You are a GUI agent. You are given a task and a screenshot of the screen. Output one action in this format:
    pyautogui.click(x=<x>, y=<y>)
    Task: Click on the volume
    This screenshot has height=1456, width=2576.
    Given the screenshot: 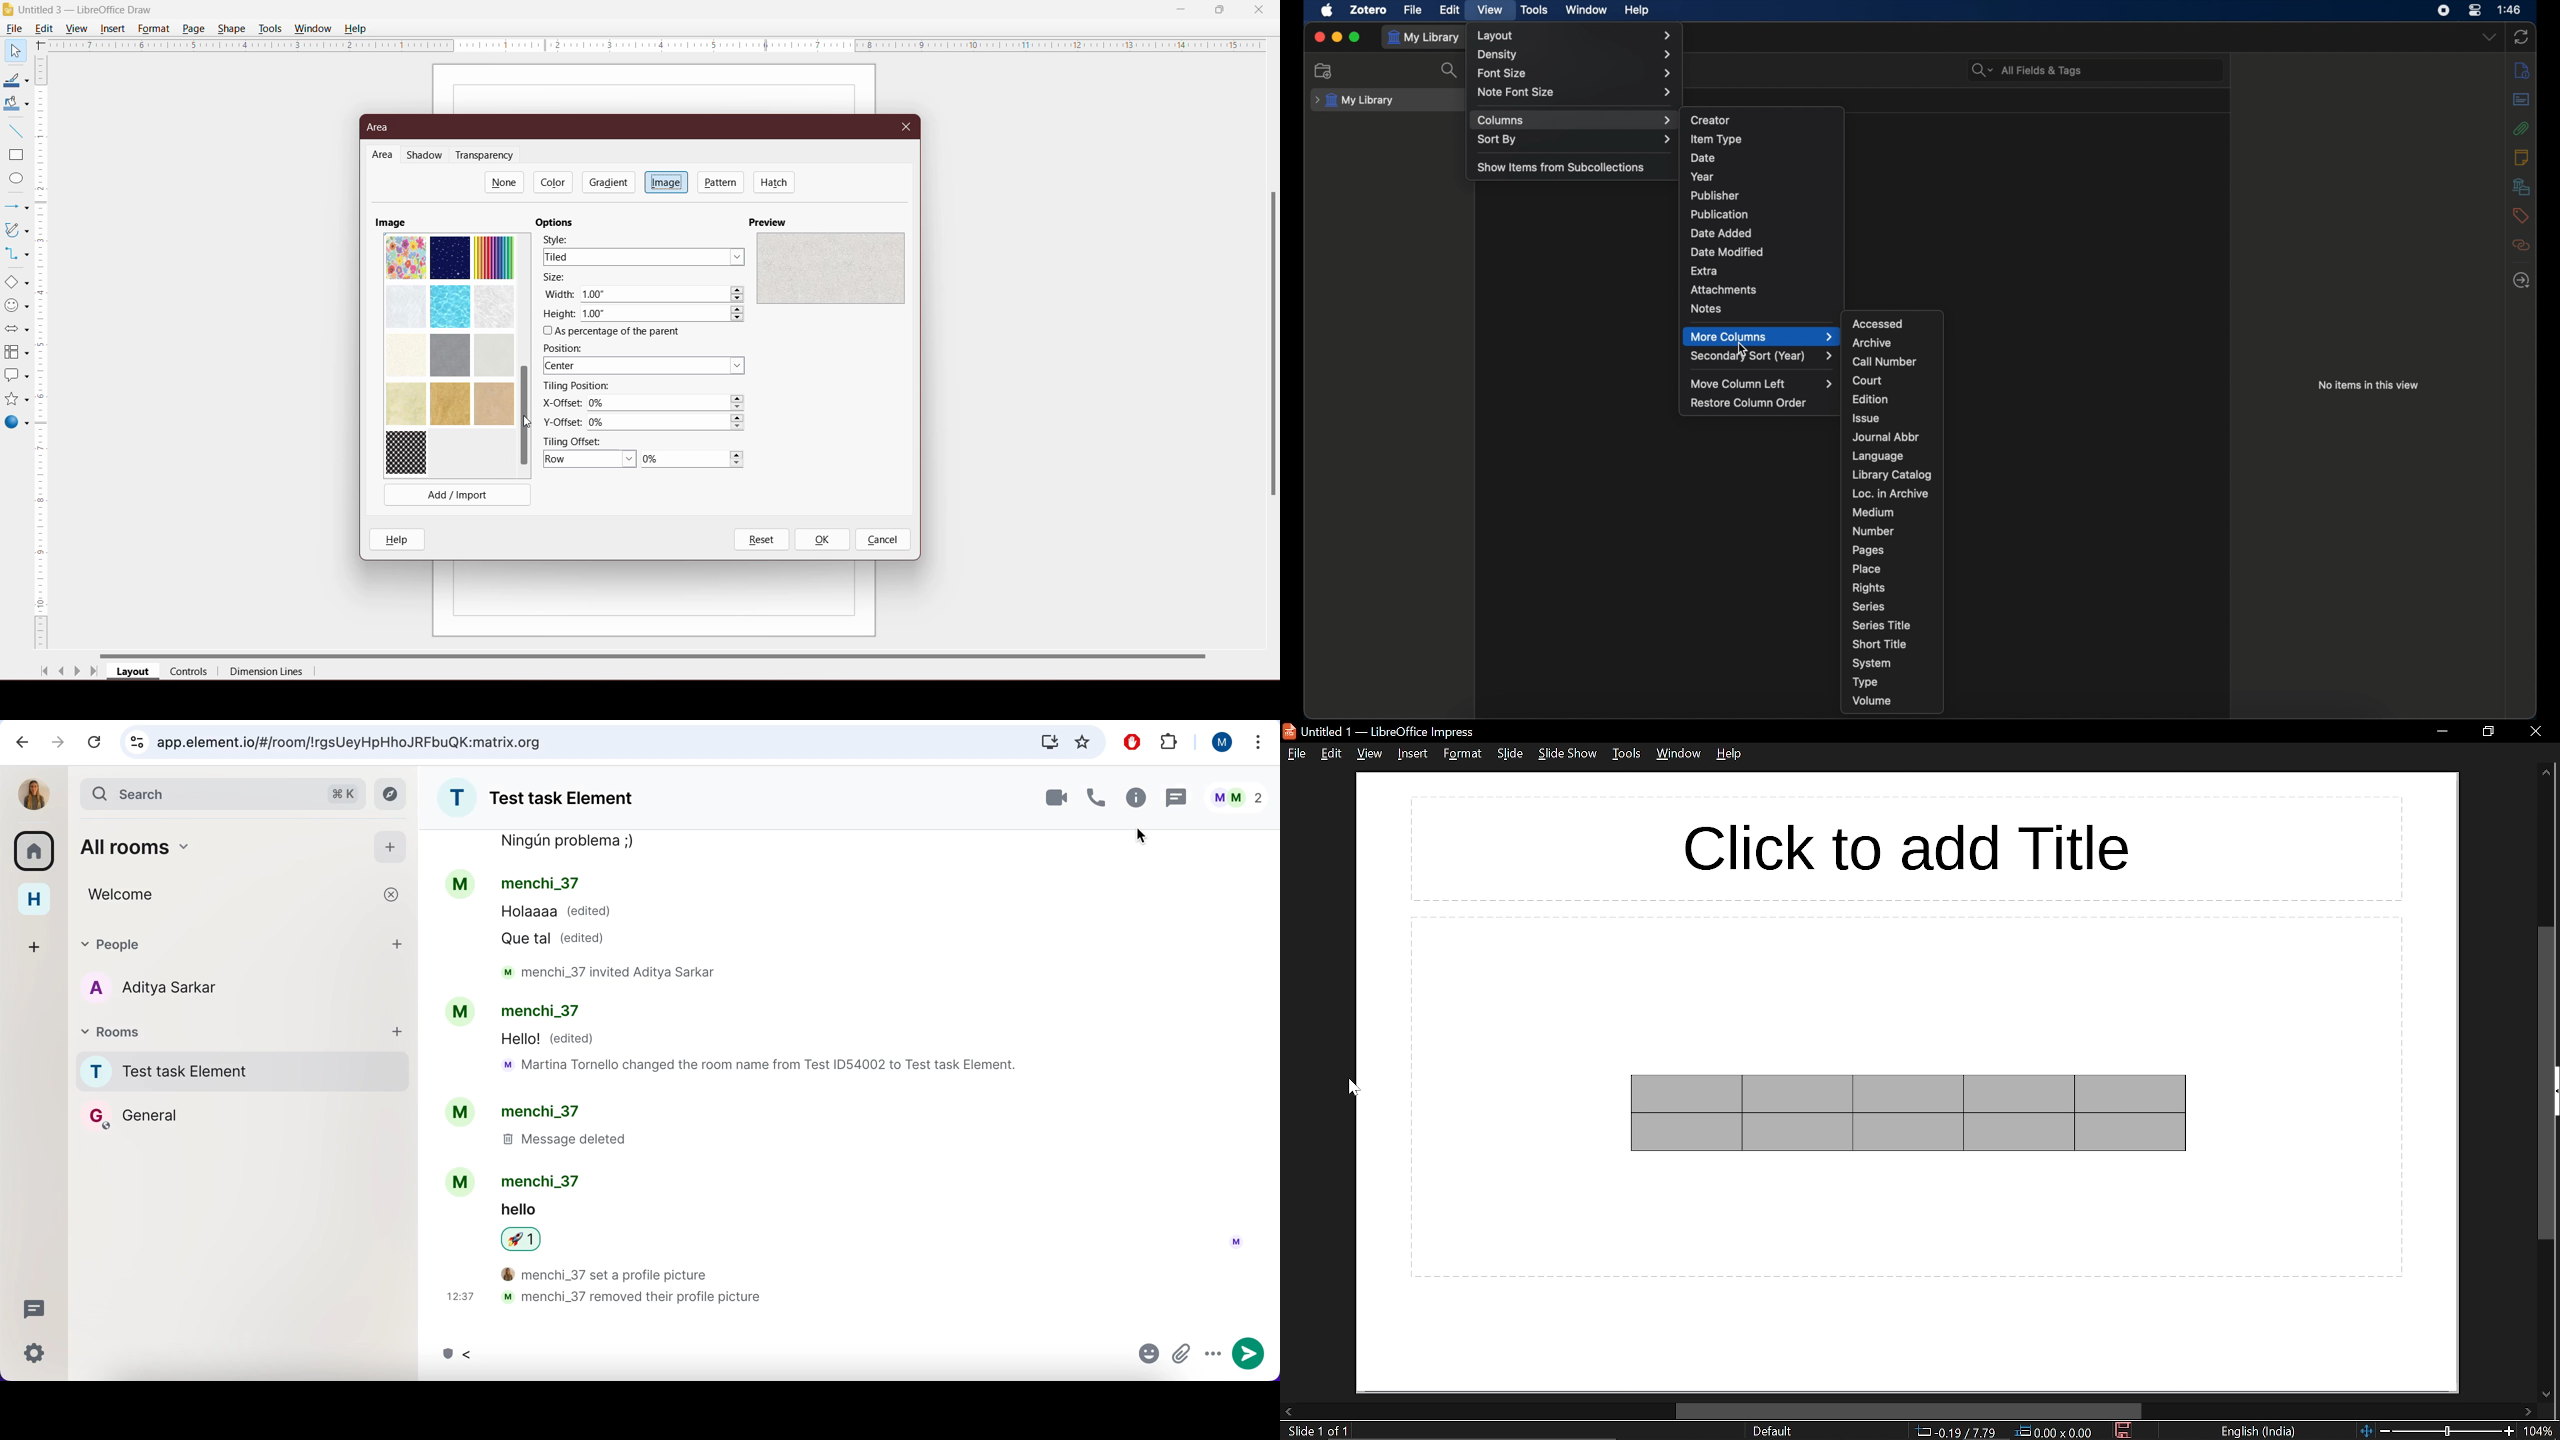 What is the action you would take?
    pyautogui.click(x=1872, y=701)
    